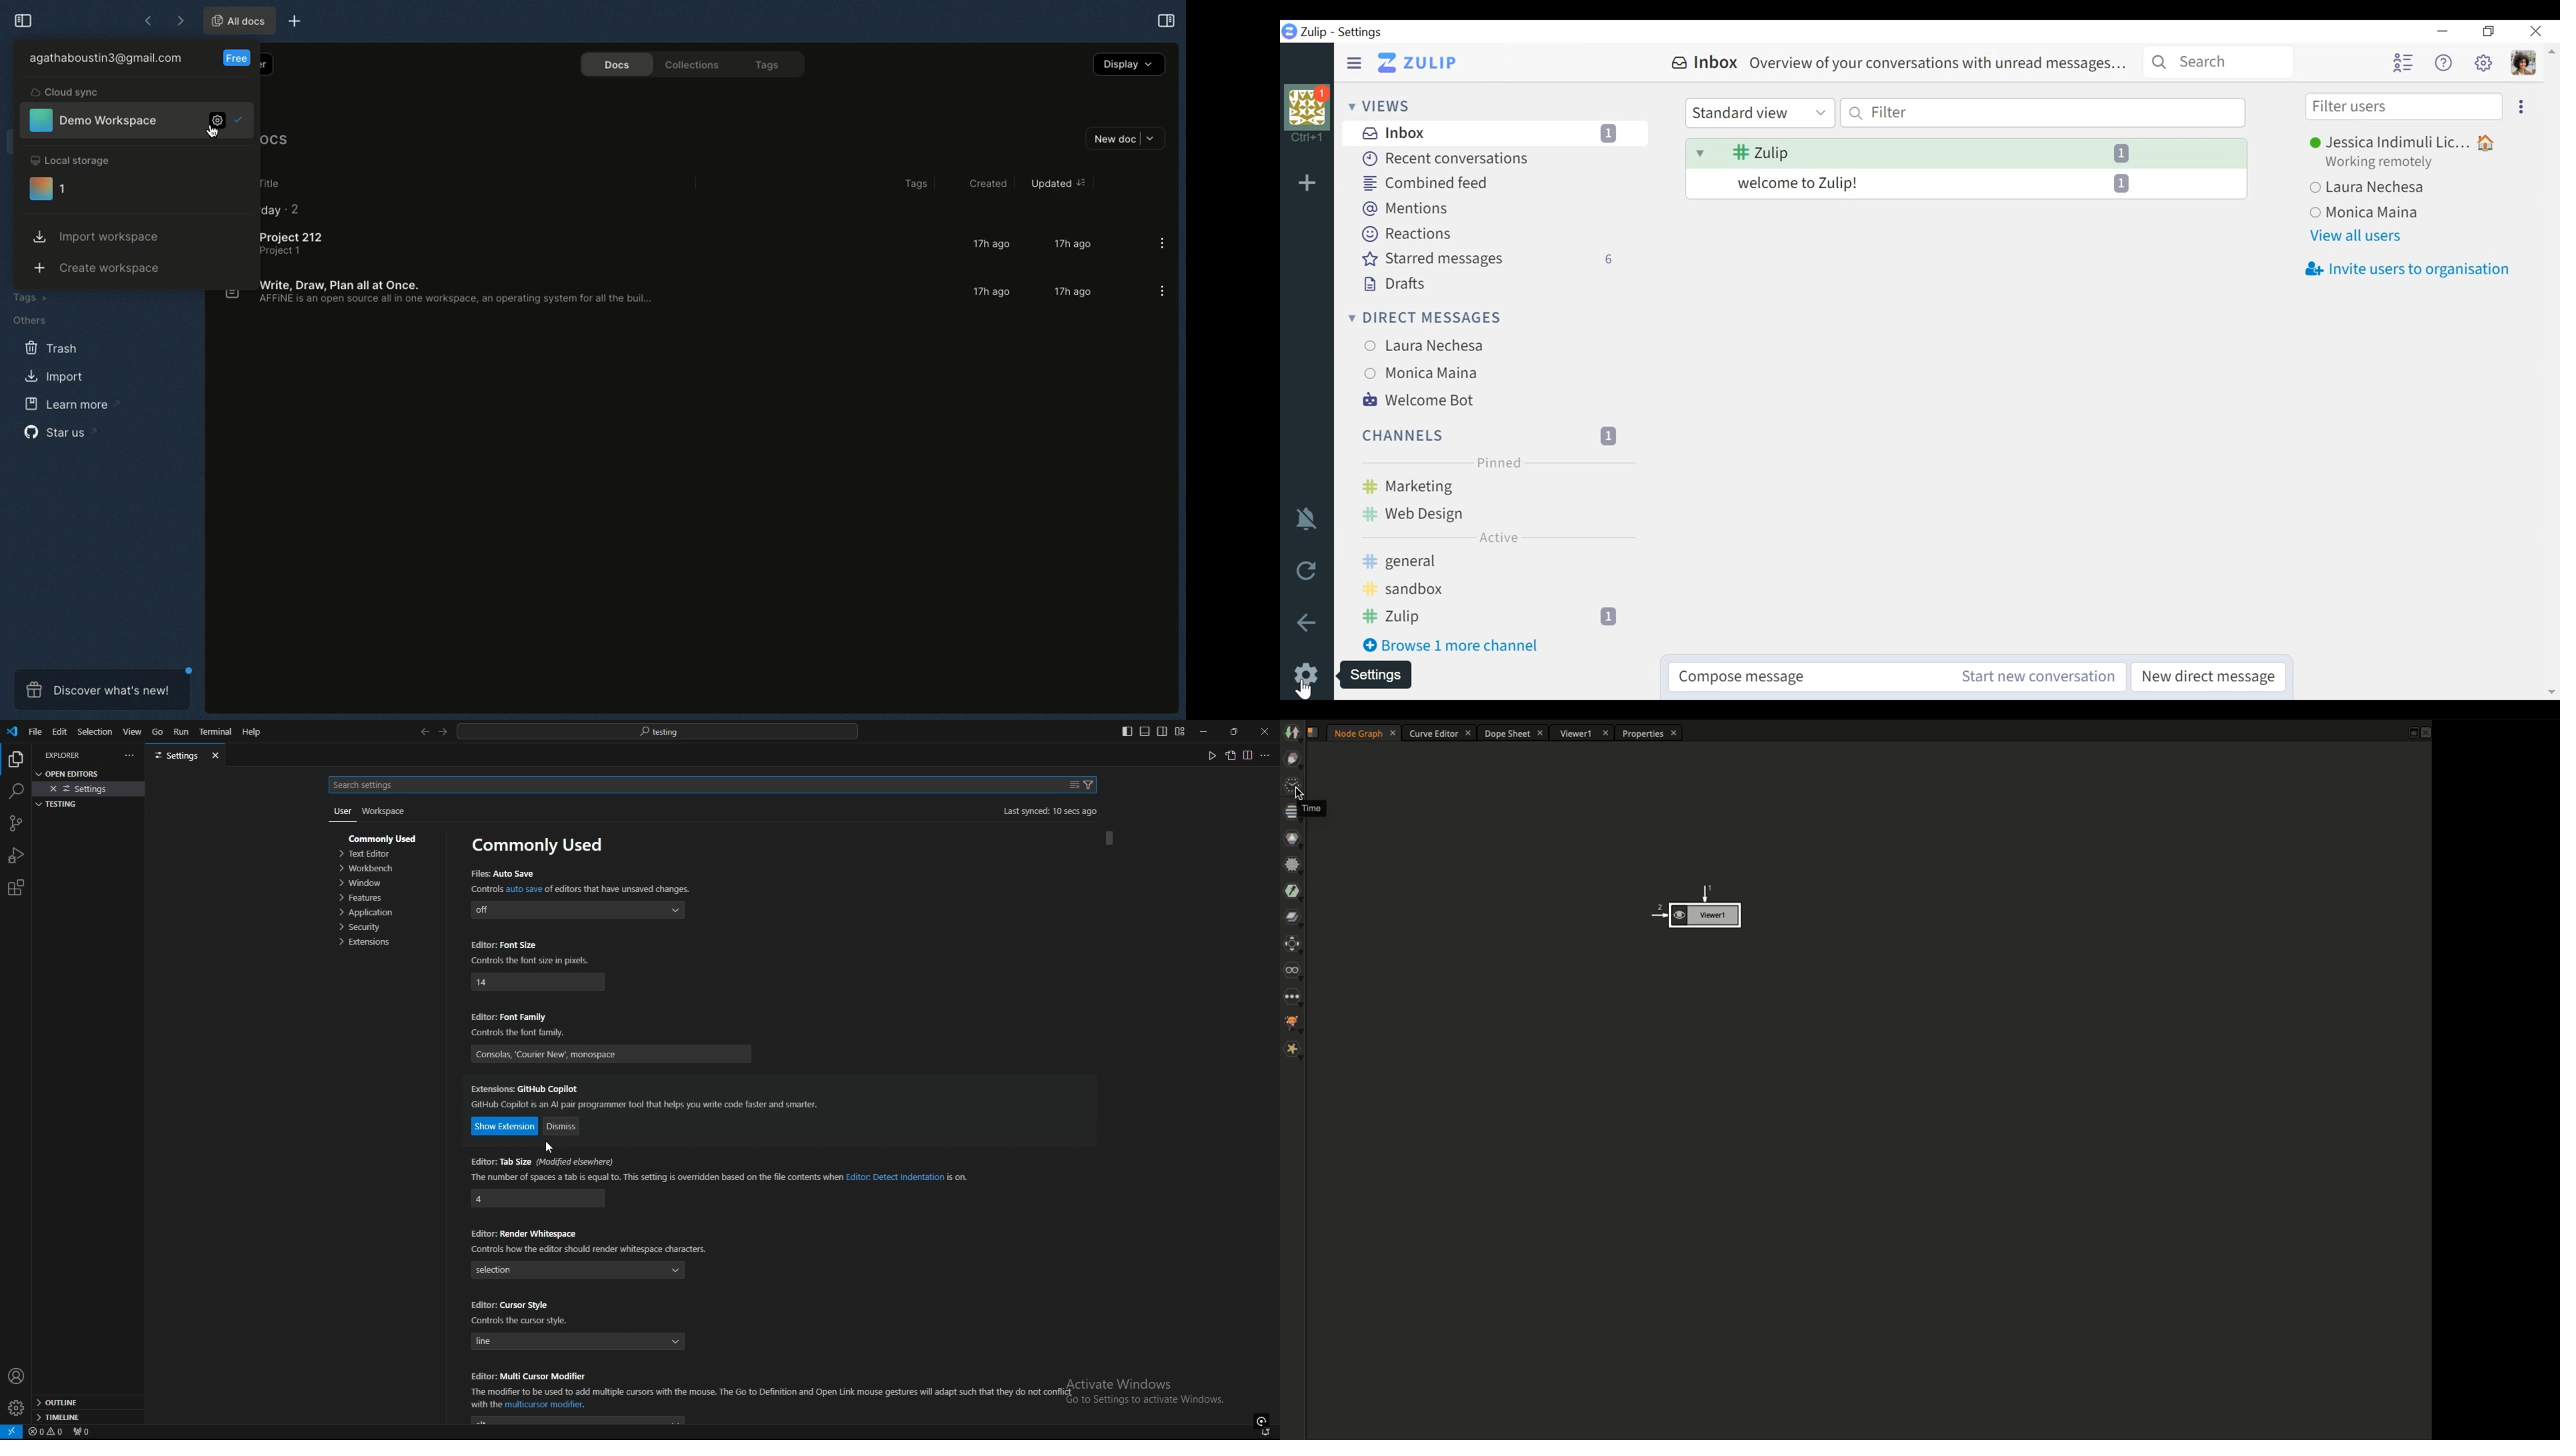 Image resolution: width=2576 pixels, height=1456 pixels. What do you see at coordinates (2489, 32) in the screenshot?
I see `Restore` at bounding box center [2489, 32].